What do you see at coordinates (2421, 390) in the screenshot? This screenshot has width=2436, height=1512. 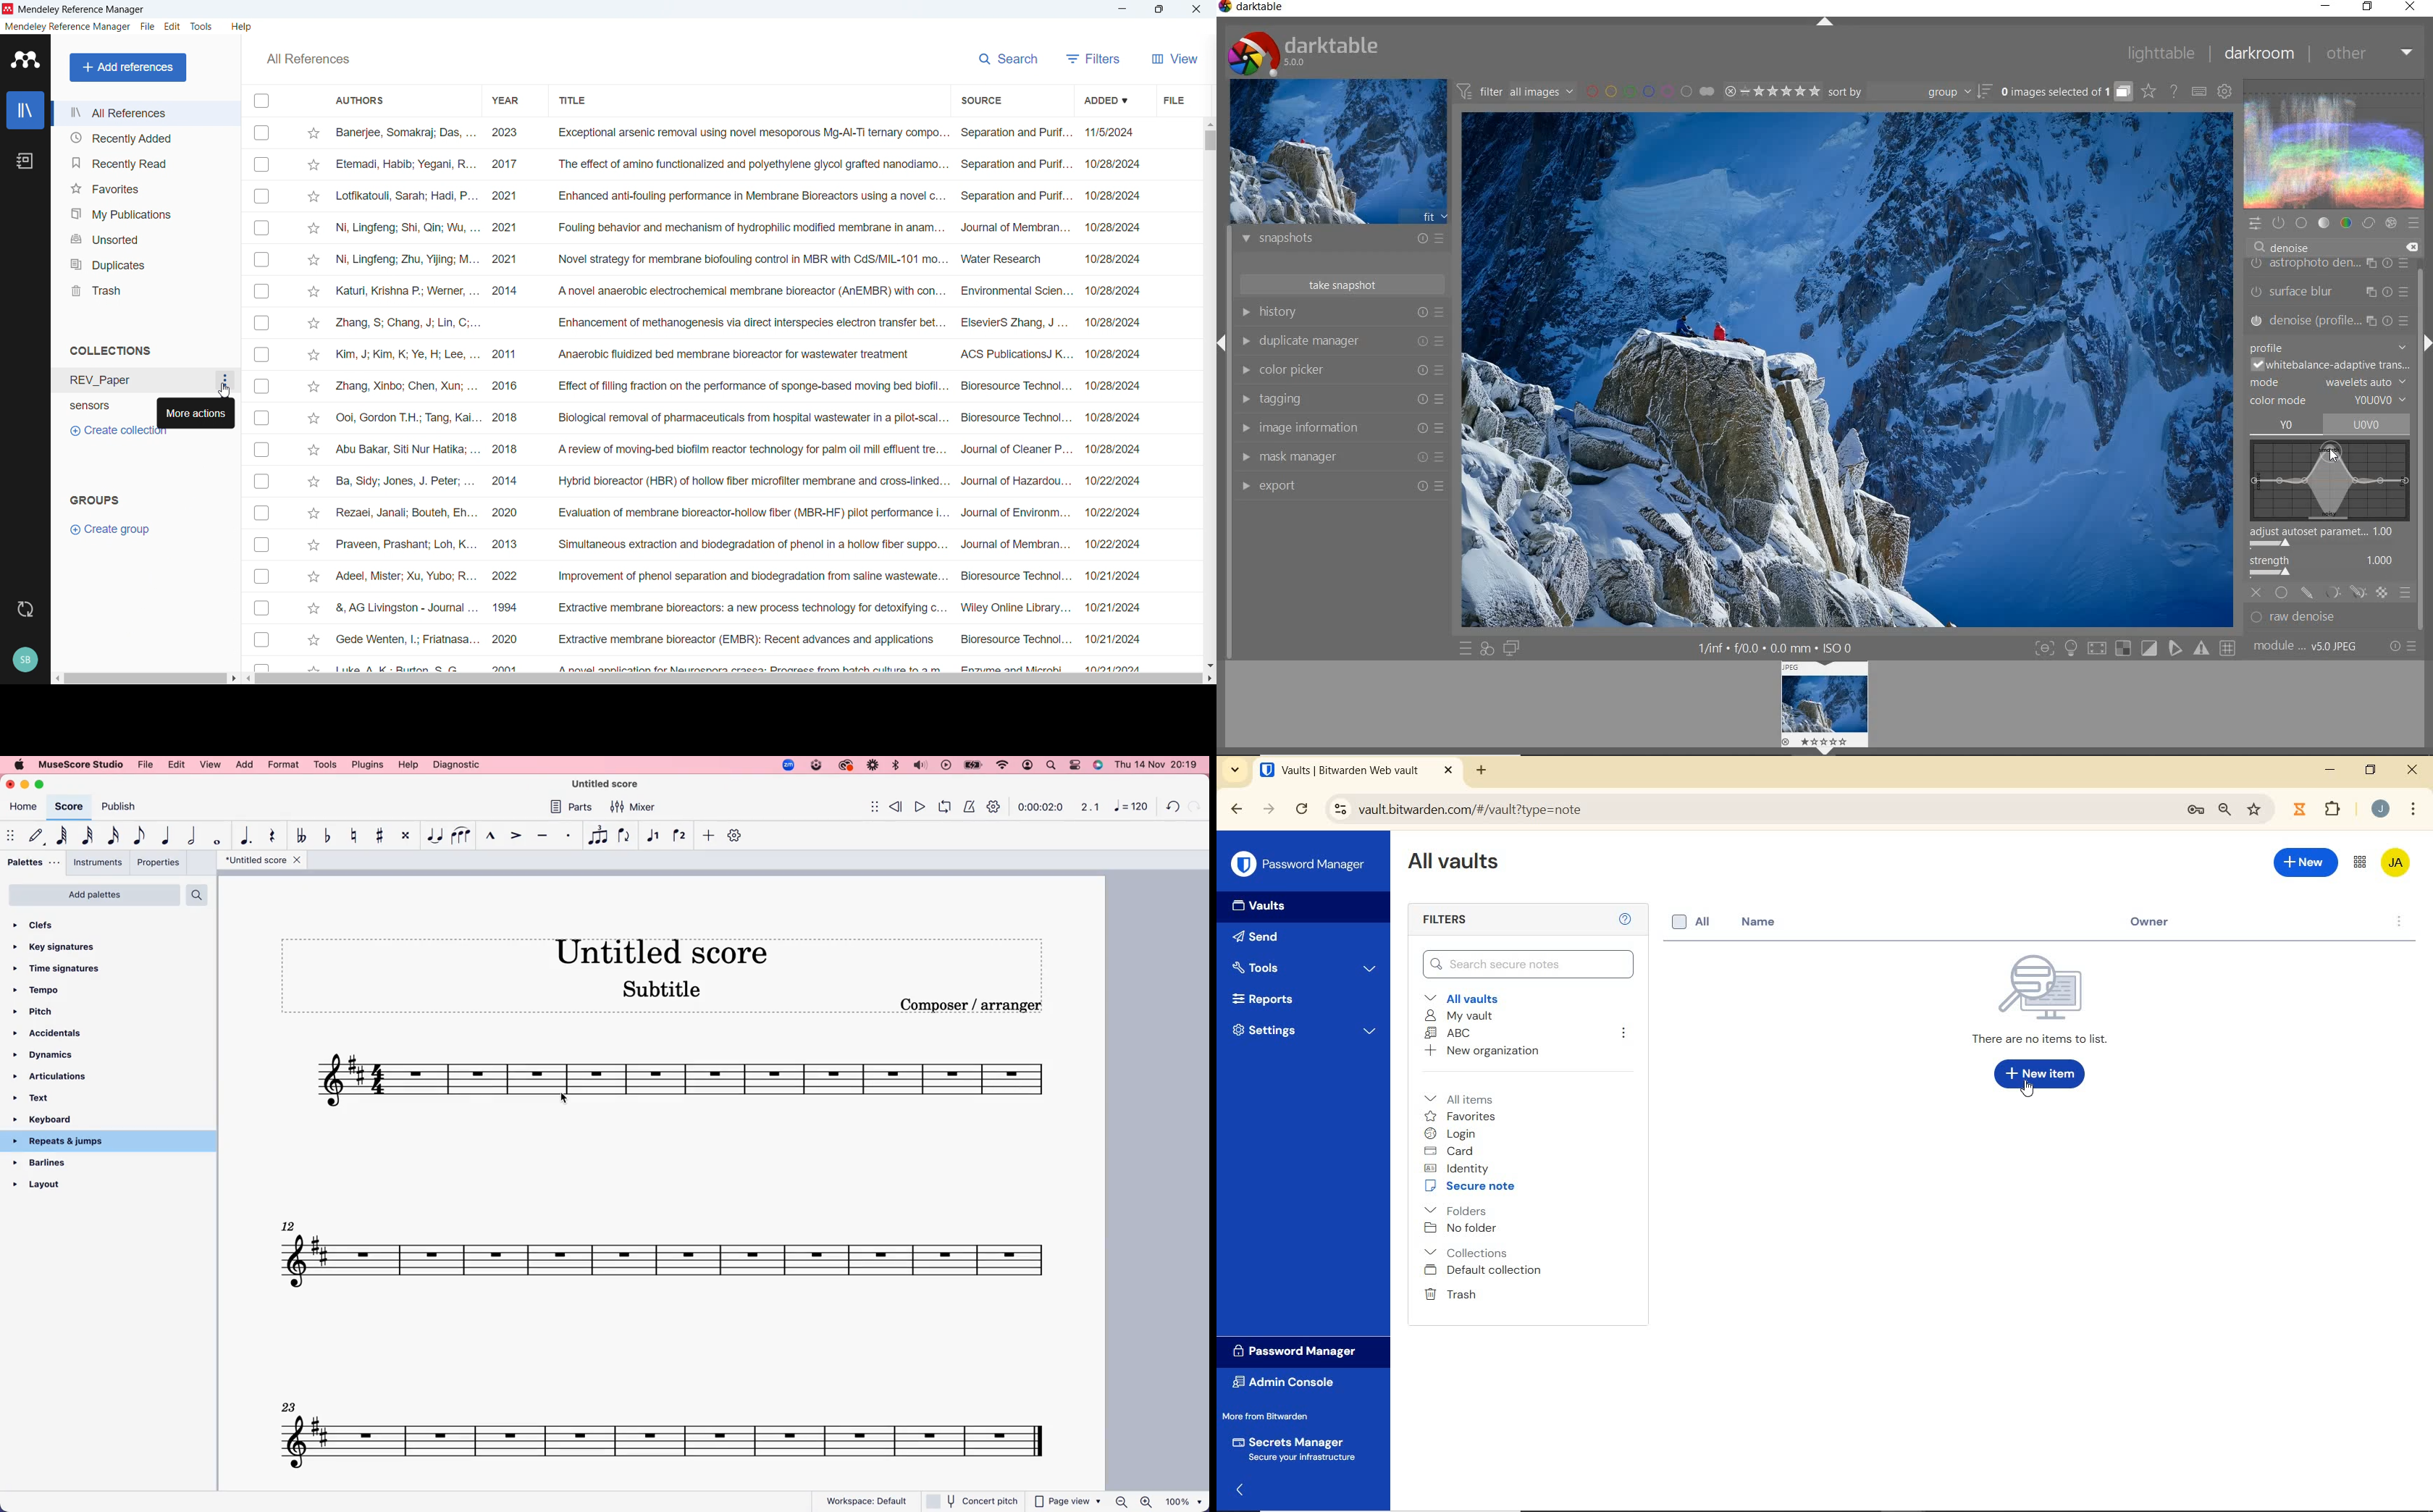 I see `scrollbar` at bounding box center [2421, 390].